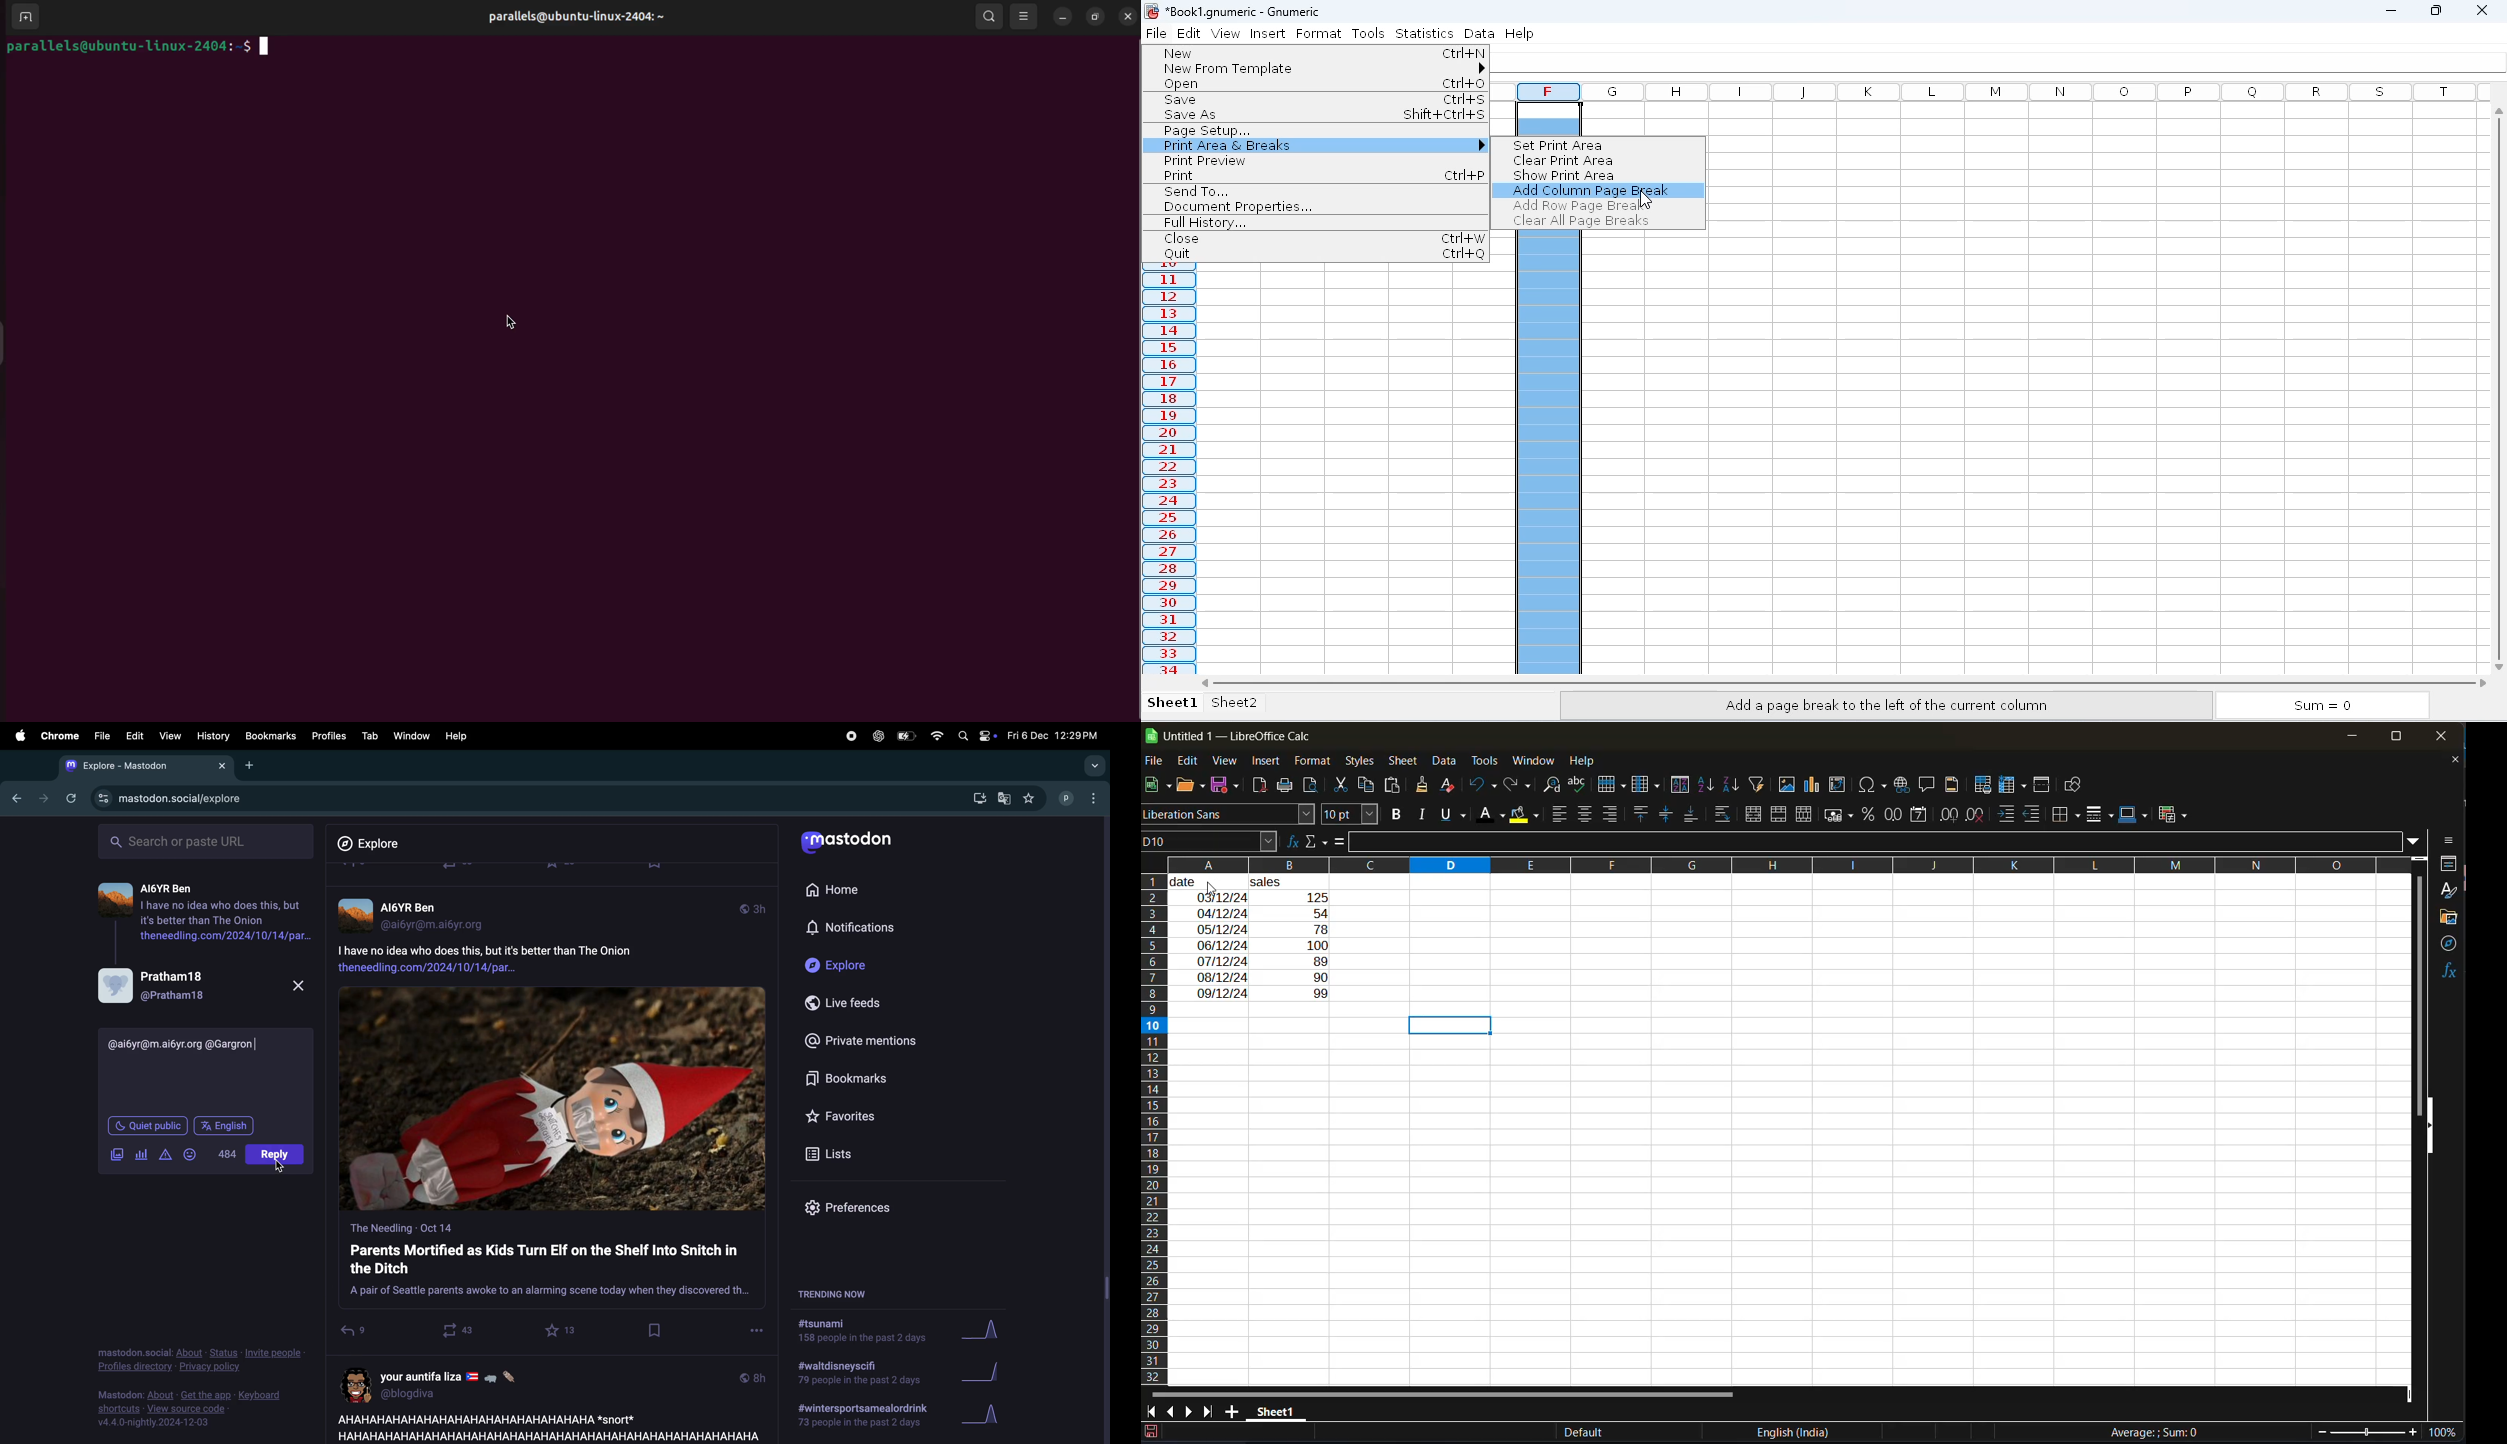  Describe the element at coordinates (1203, 882) in the screenshot. I see `date` at that location.